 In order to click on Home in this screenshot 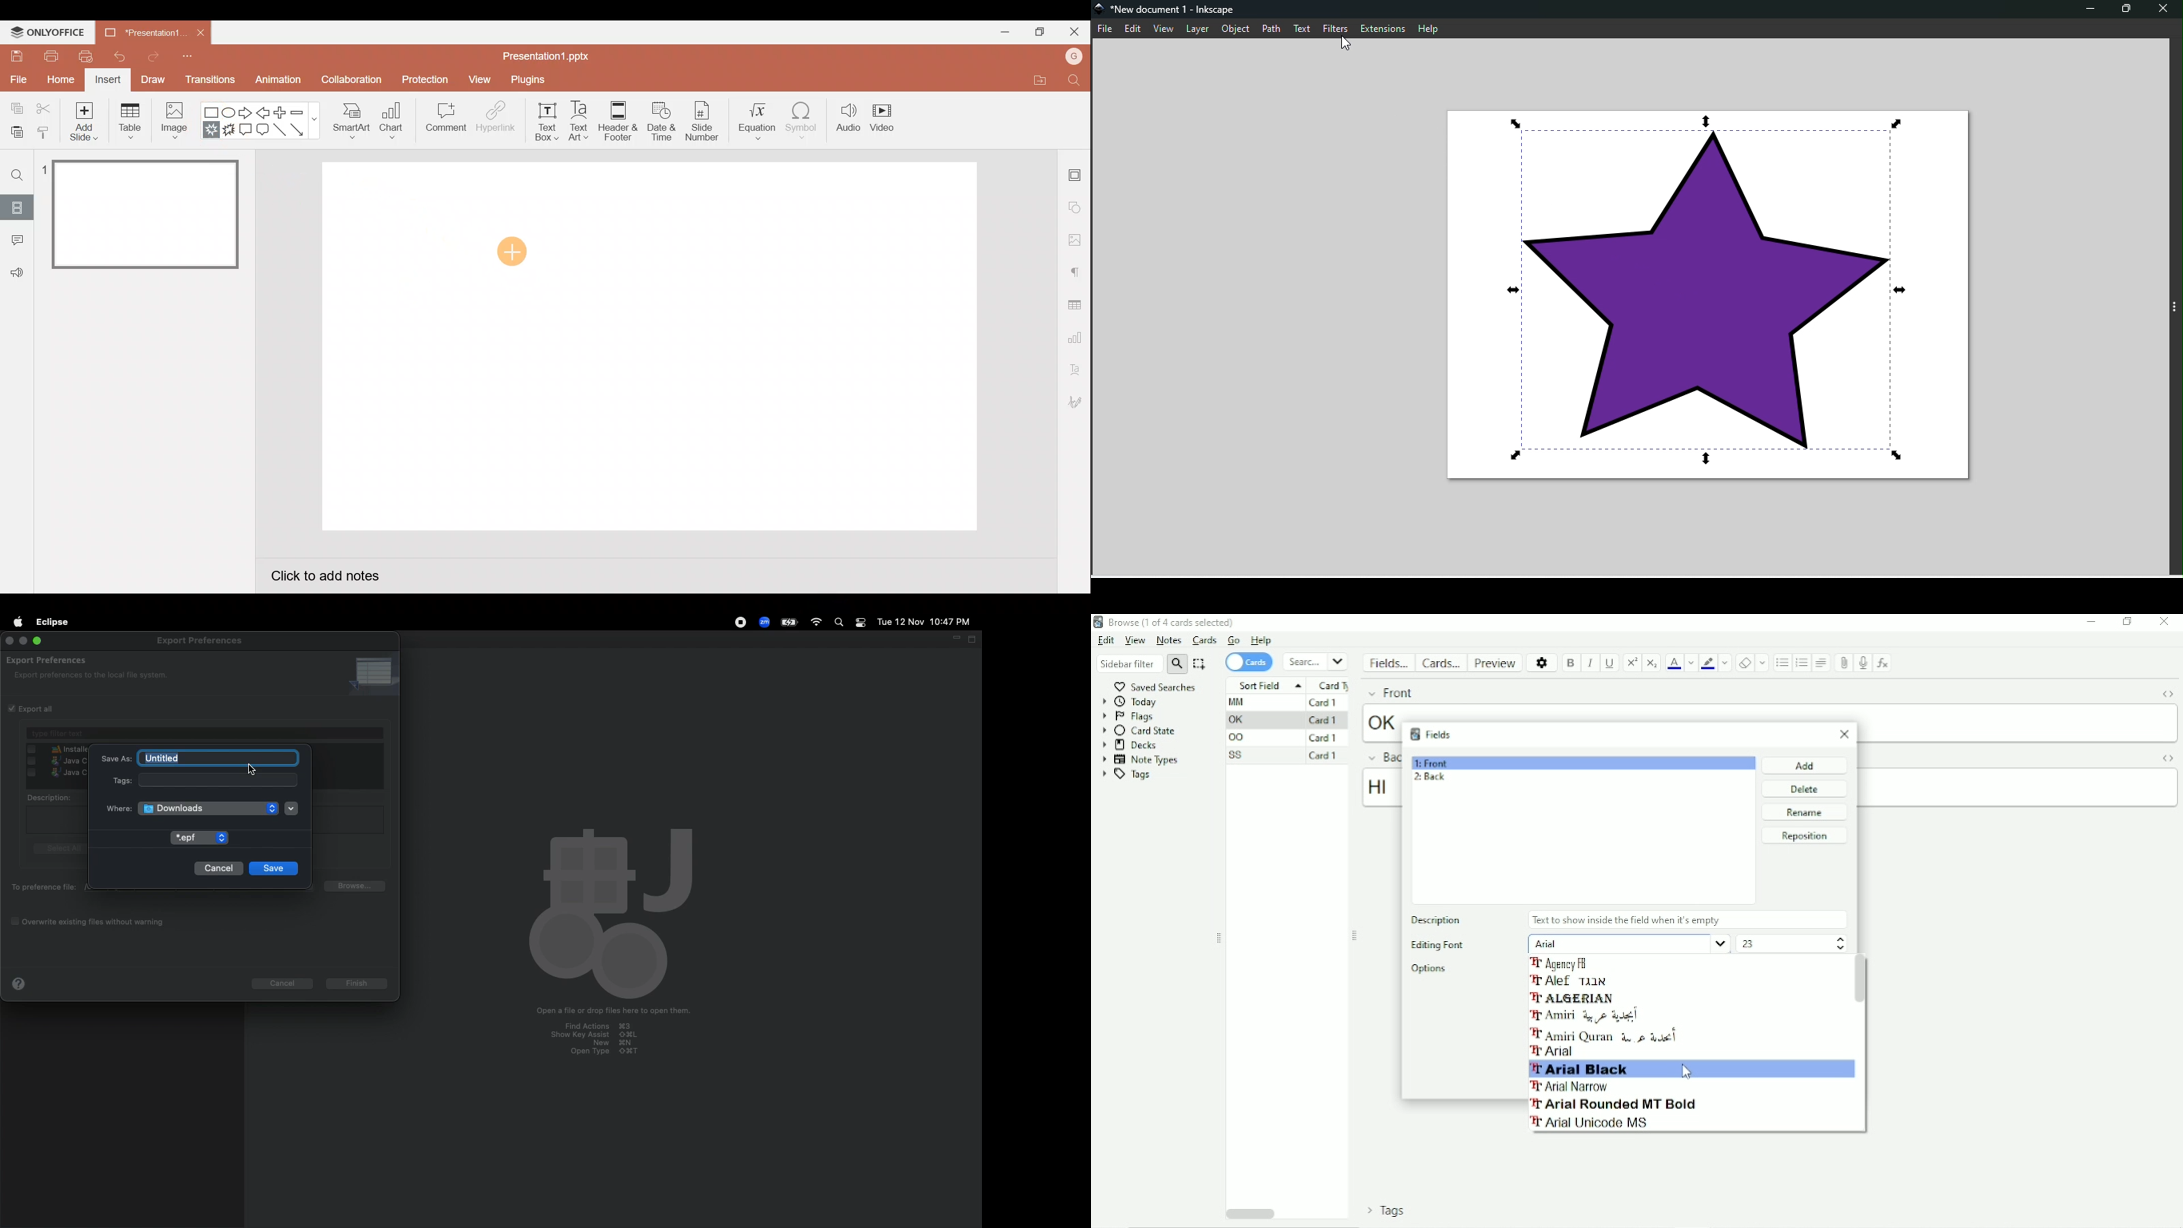, I will do `click(57, 81)`.